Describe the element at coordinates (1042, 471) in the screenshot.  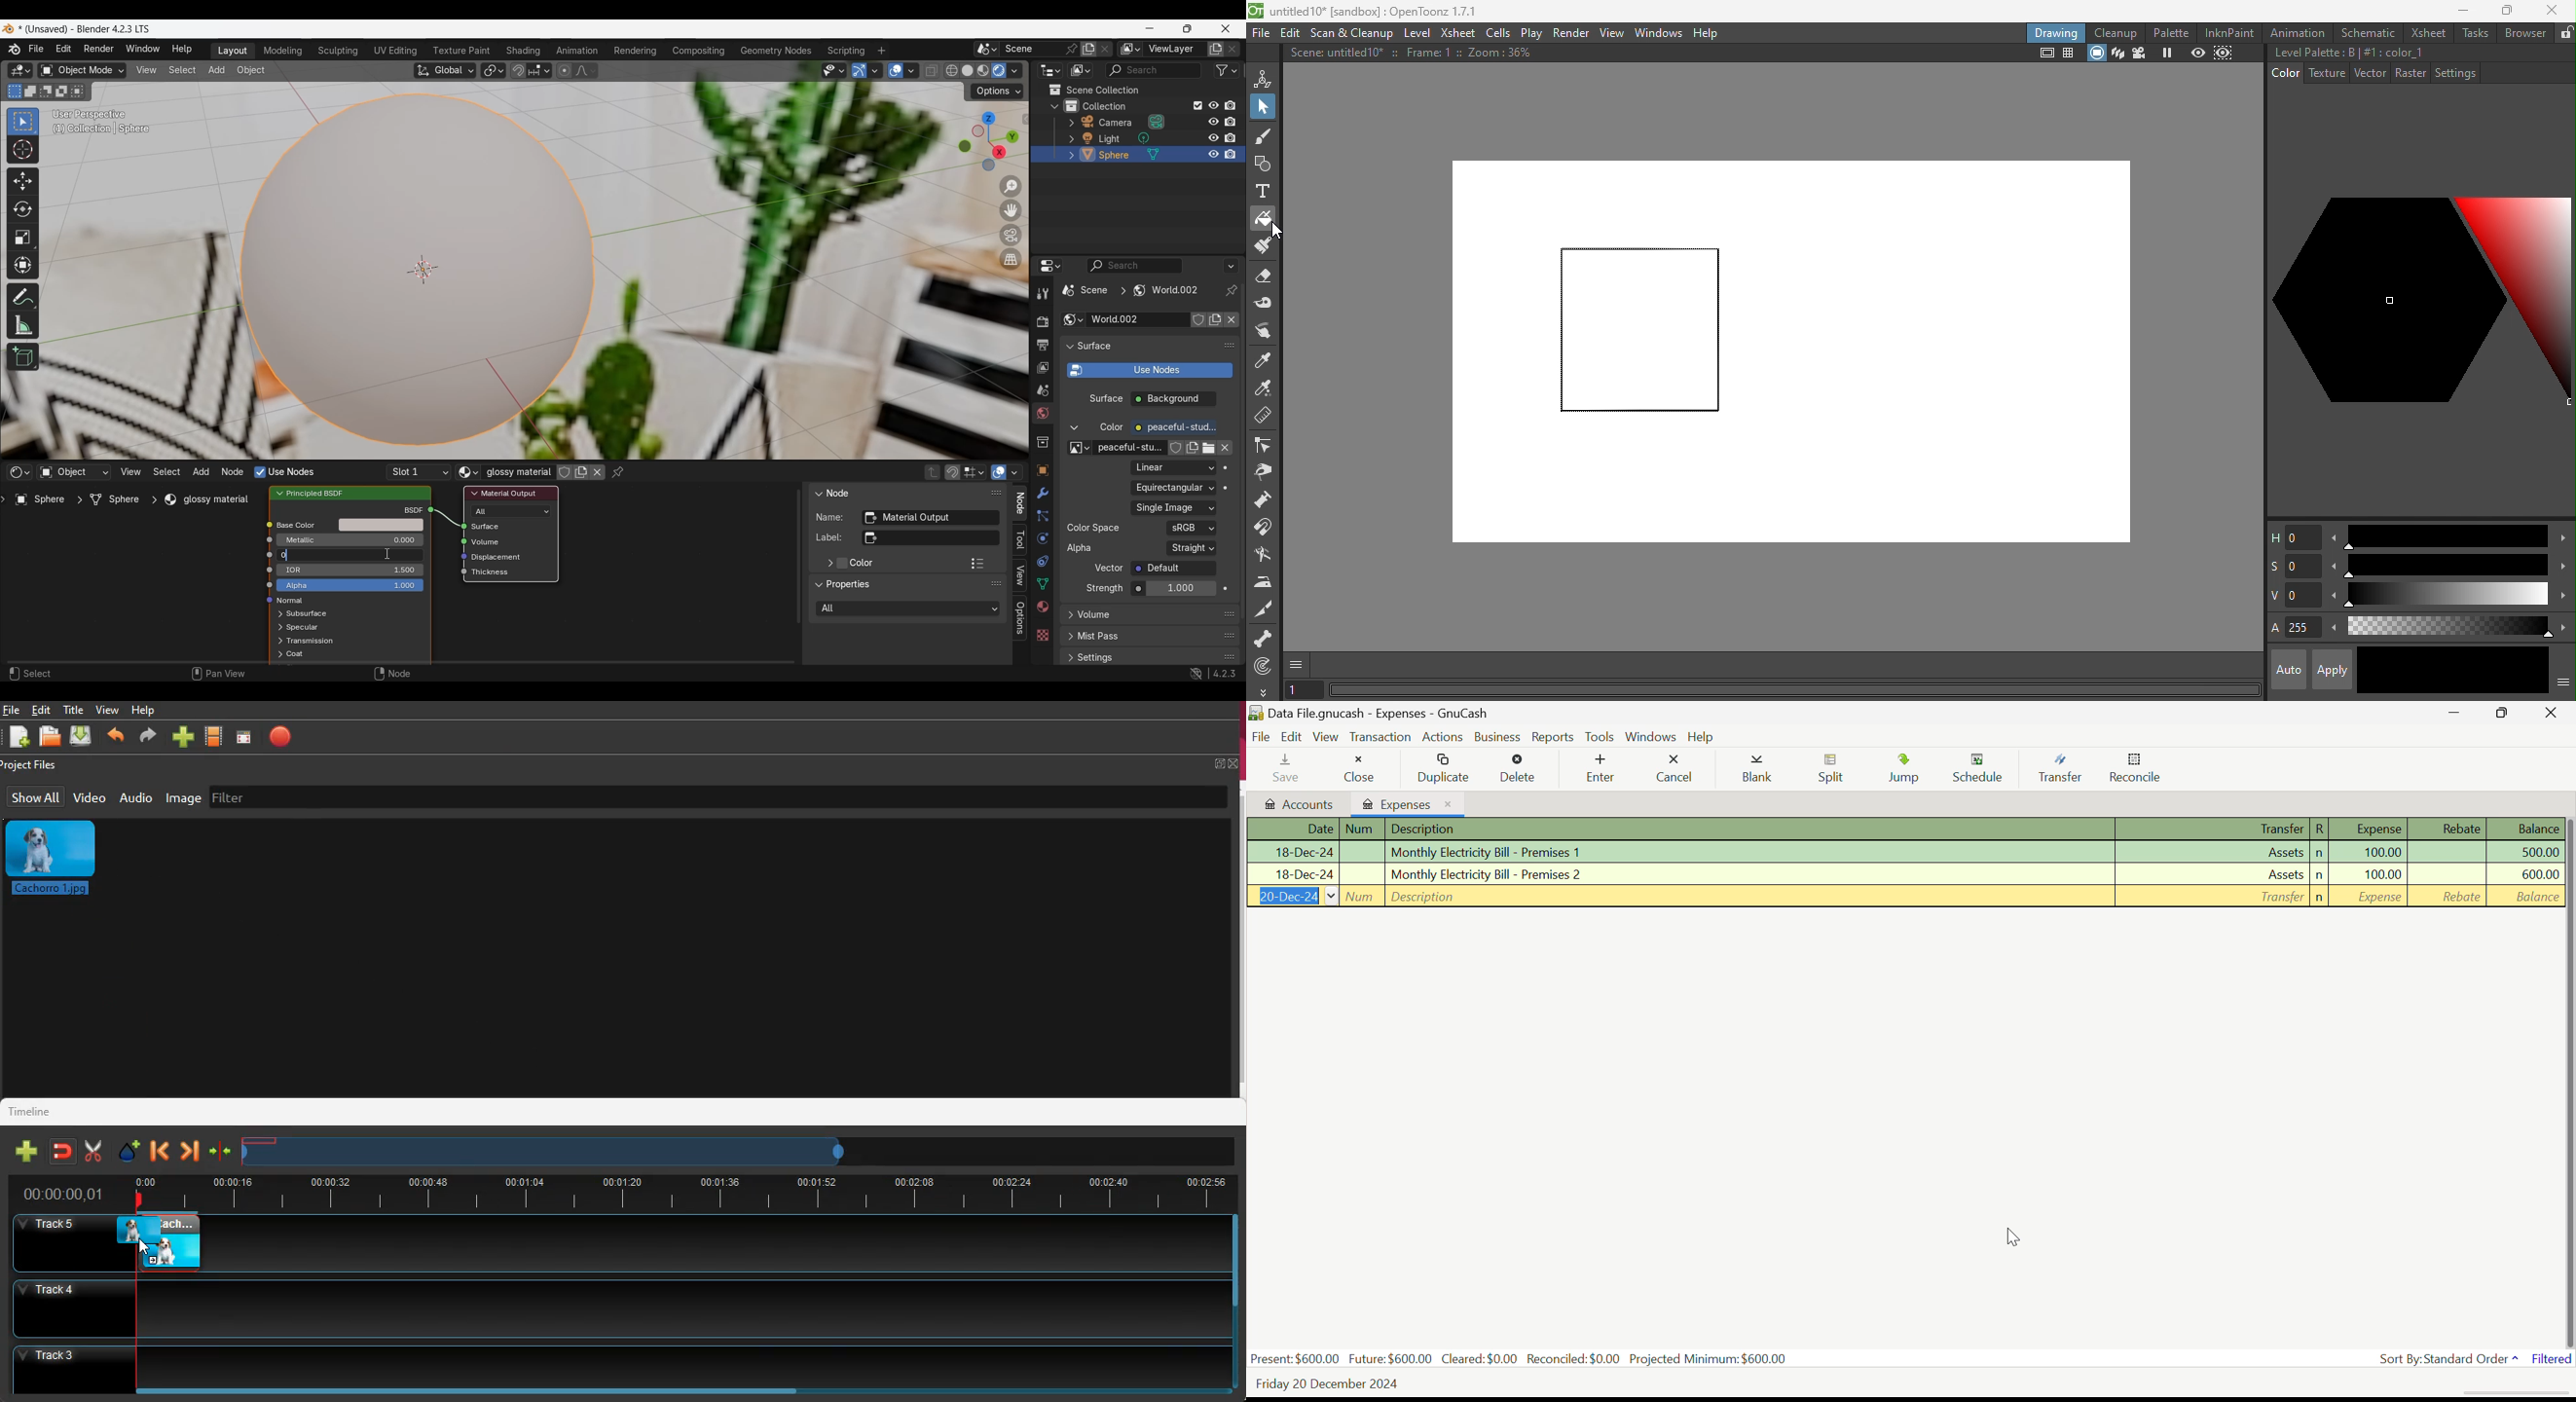
I see `Object properties` at that location.